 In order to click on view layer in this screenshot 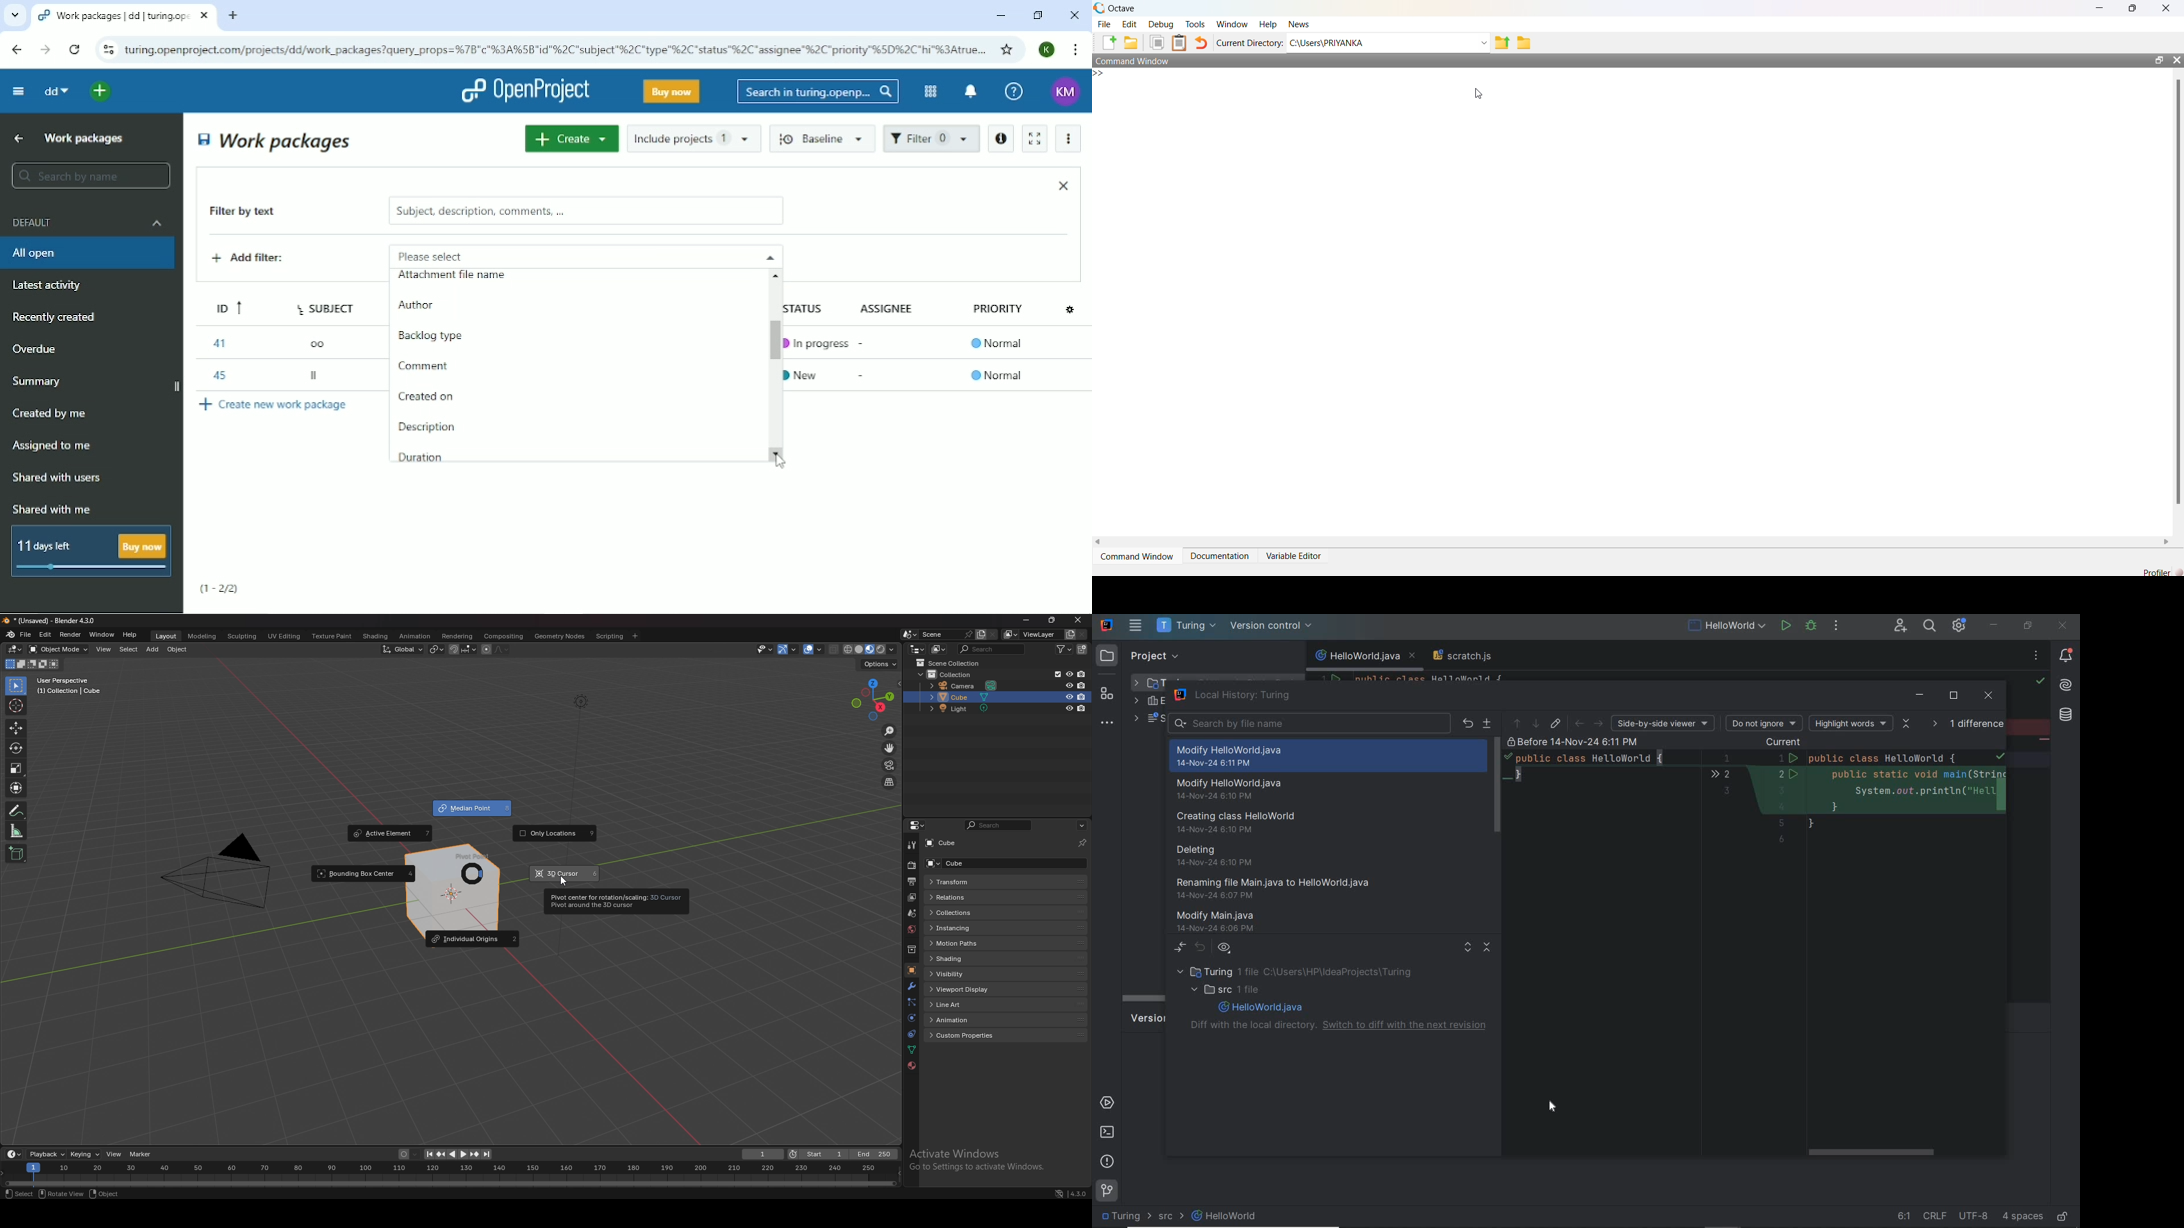, I will do `click(911, 898)`.